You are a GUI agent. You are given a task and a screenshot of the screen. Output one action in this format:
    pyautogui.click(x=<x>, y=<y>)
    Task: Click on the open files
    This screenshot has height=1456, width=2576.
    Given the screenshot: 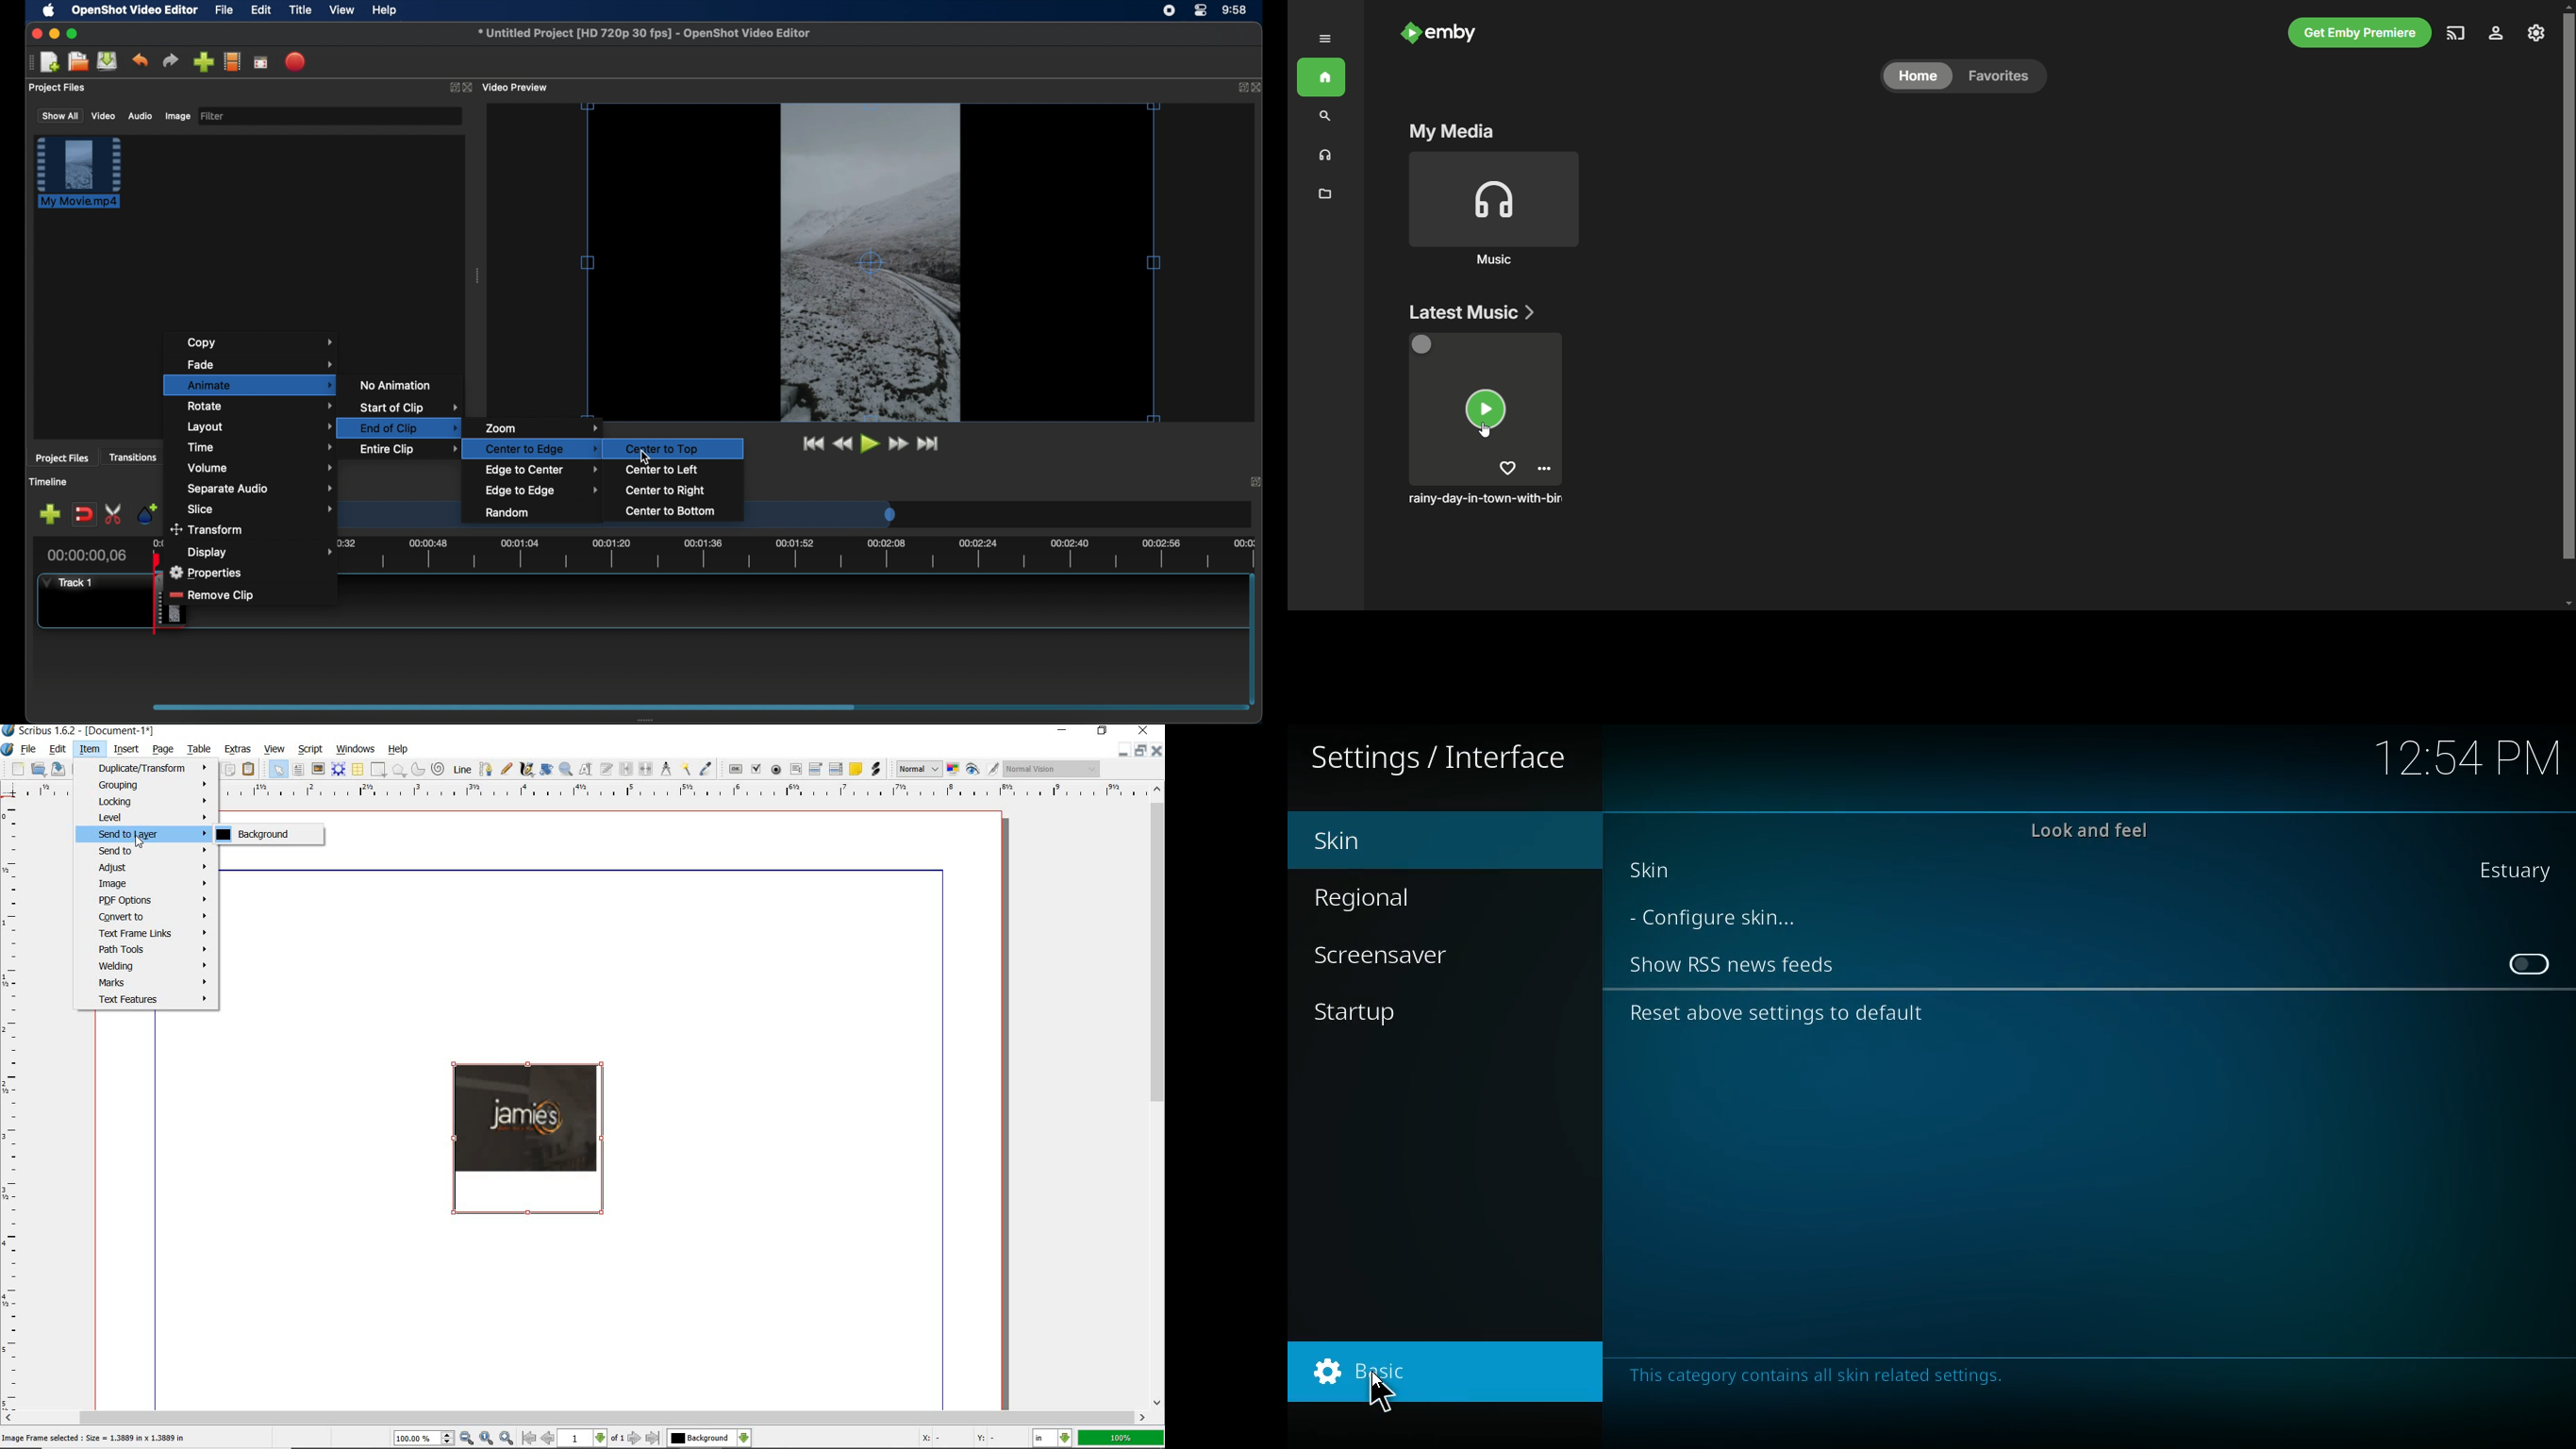 What is the action you would take?
    pyautogui.click(x=78, y=62)
    